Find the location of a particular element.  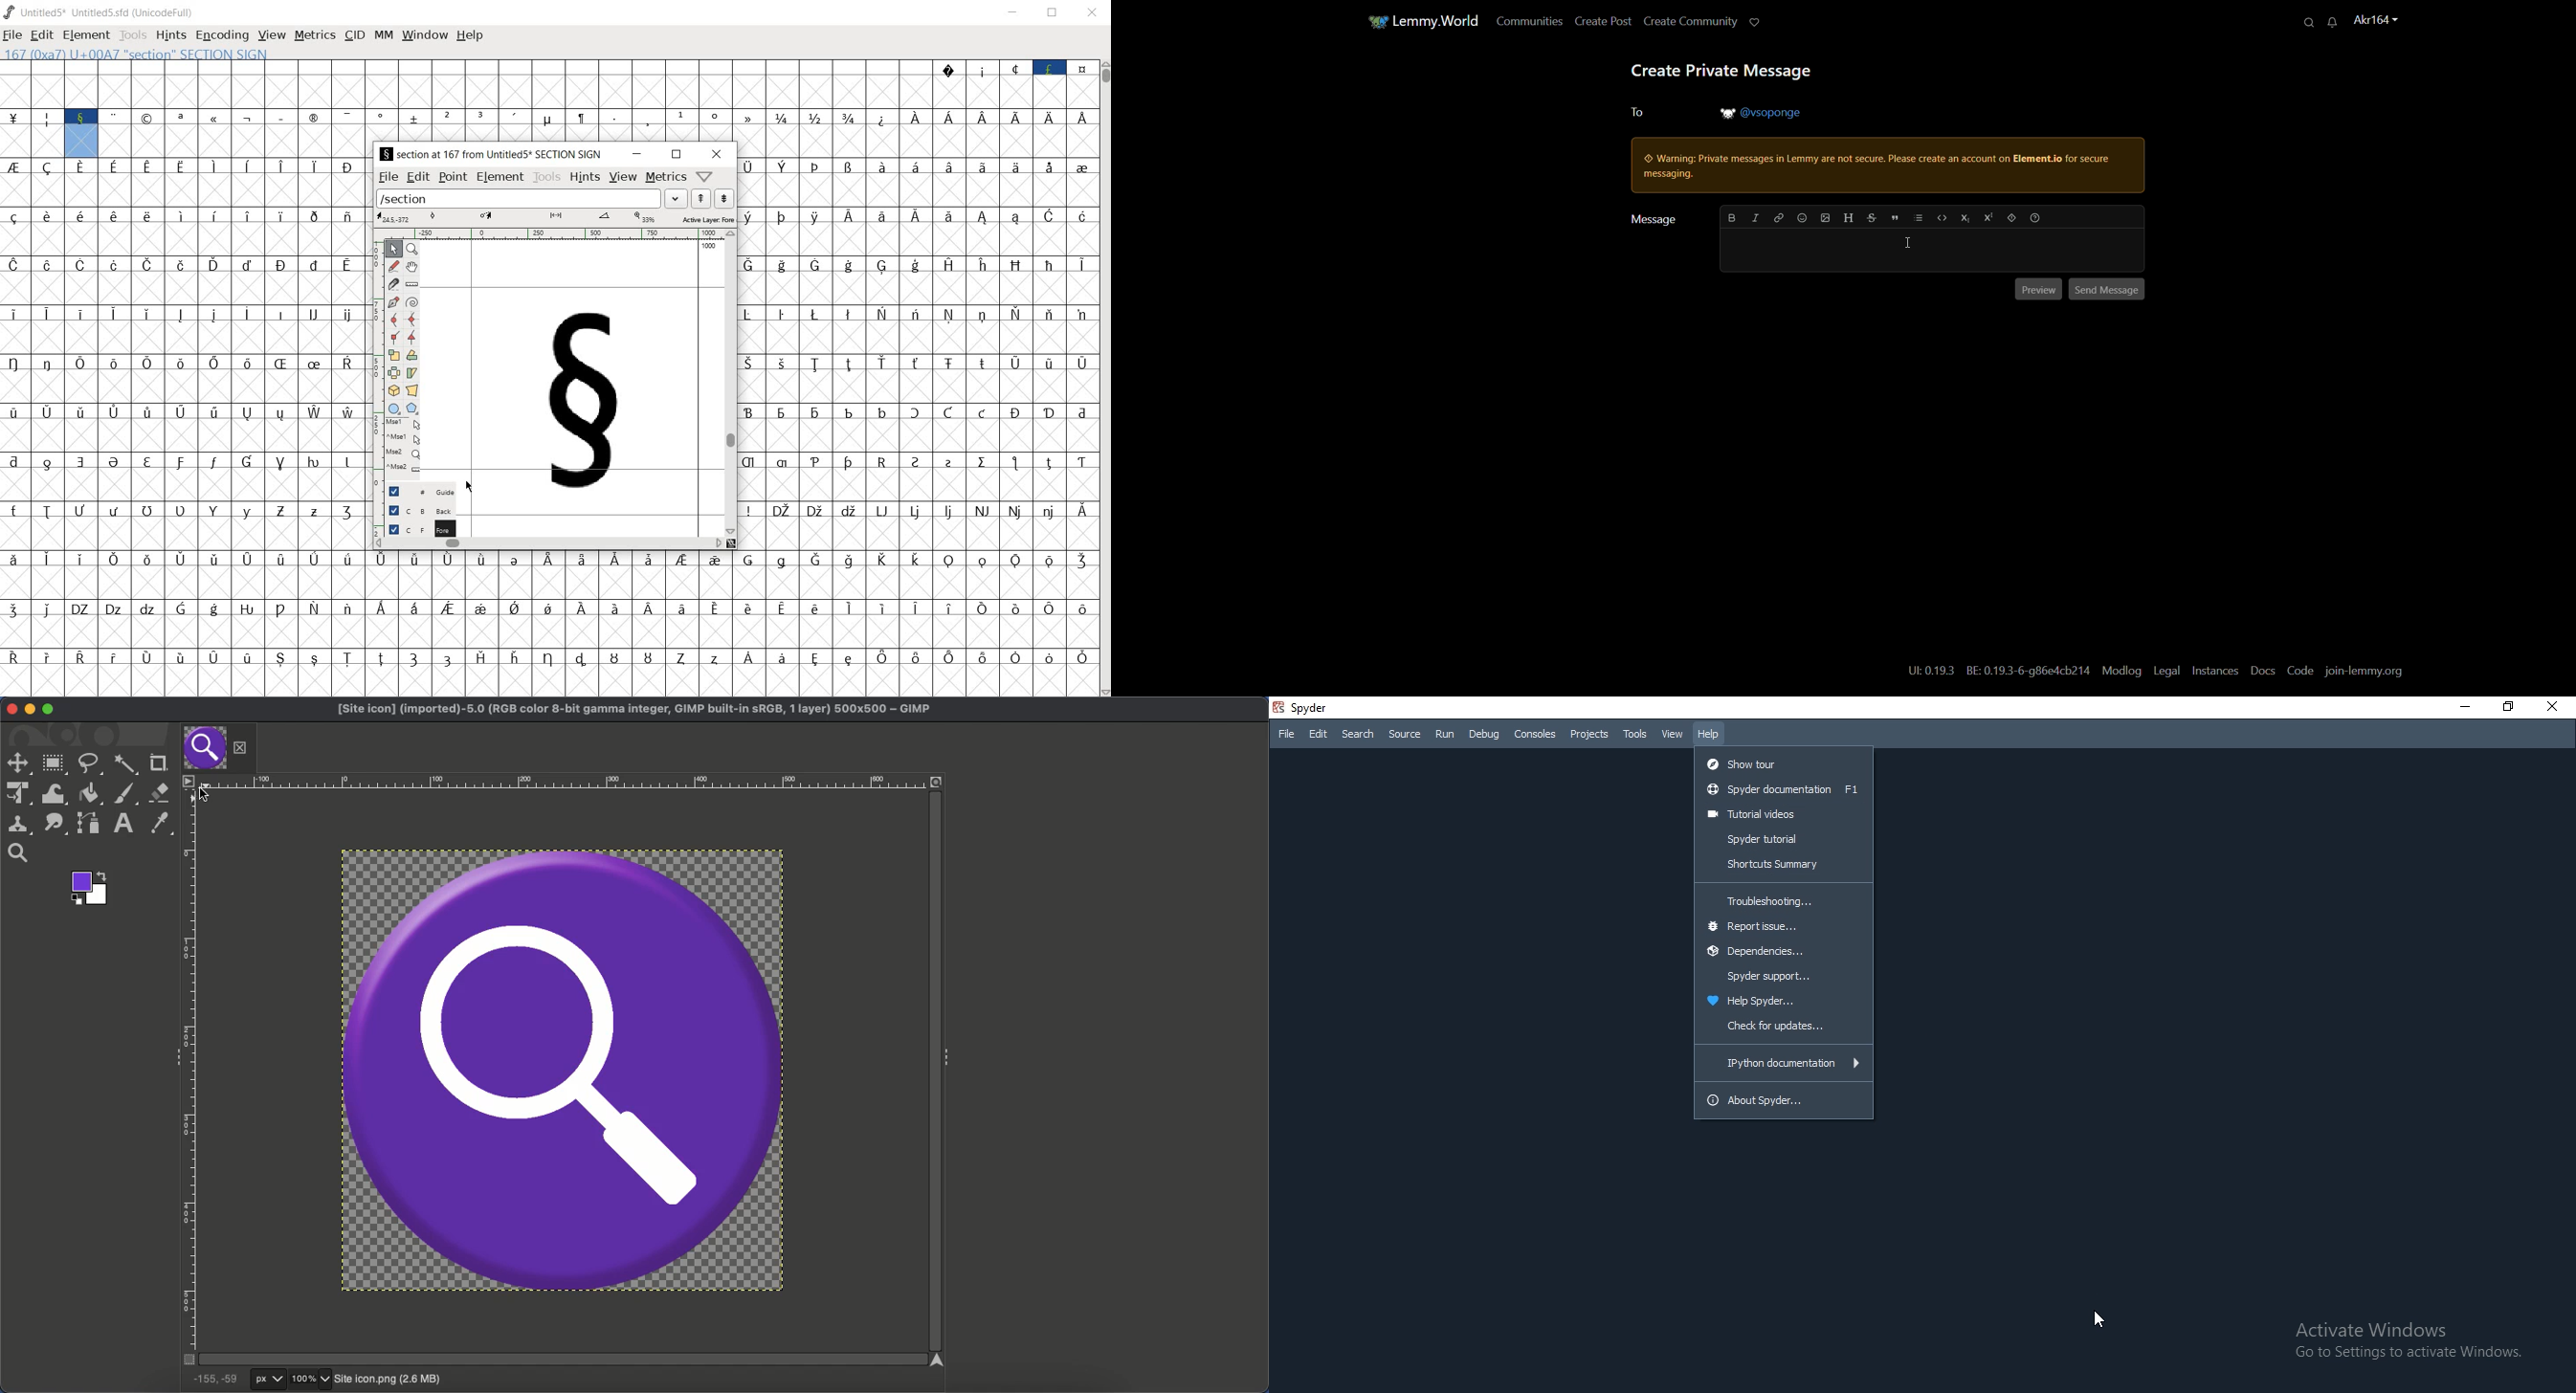

text is located at coordinates (1999, 671).